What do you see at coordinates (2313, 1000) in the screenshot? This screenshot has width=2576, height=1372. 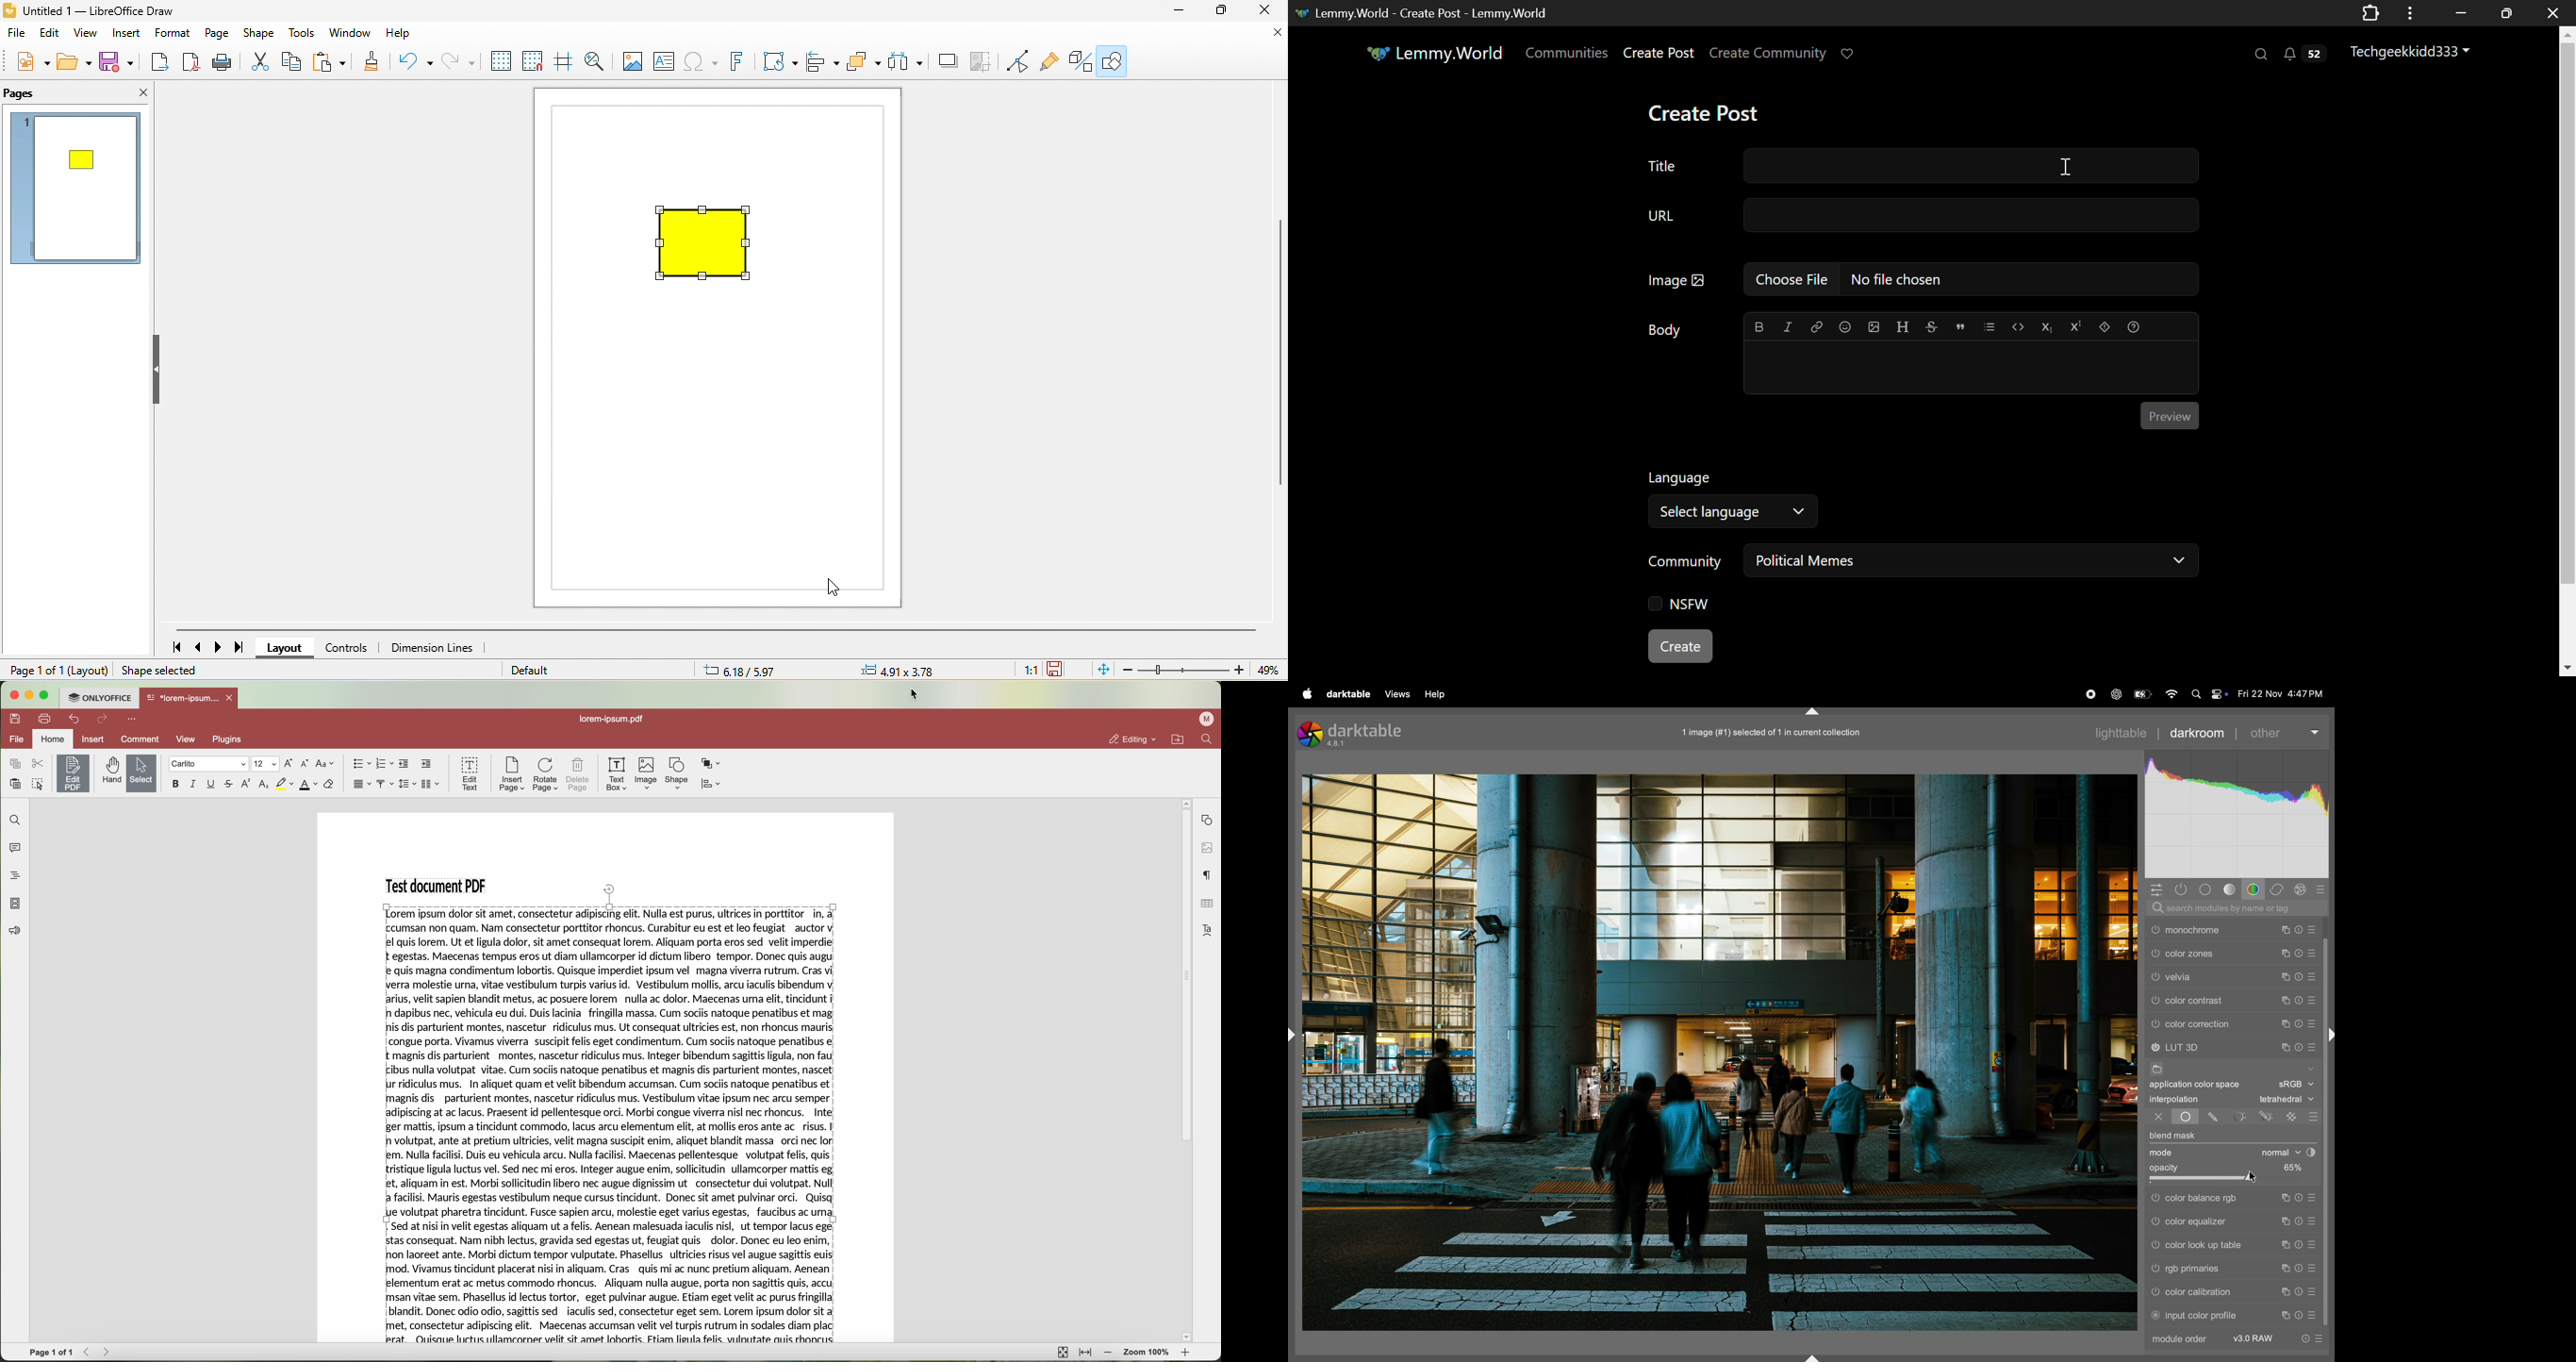 I see `presets` at bounding box center [2313, 1000].